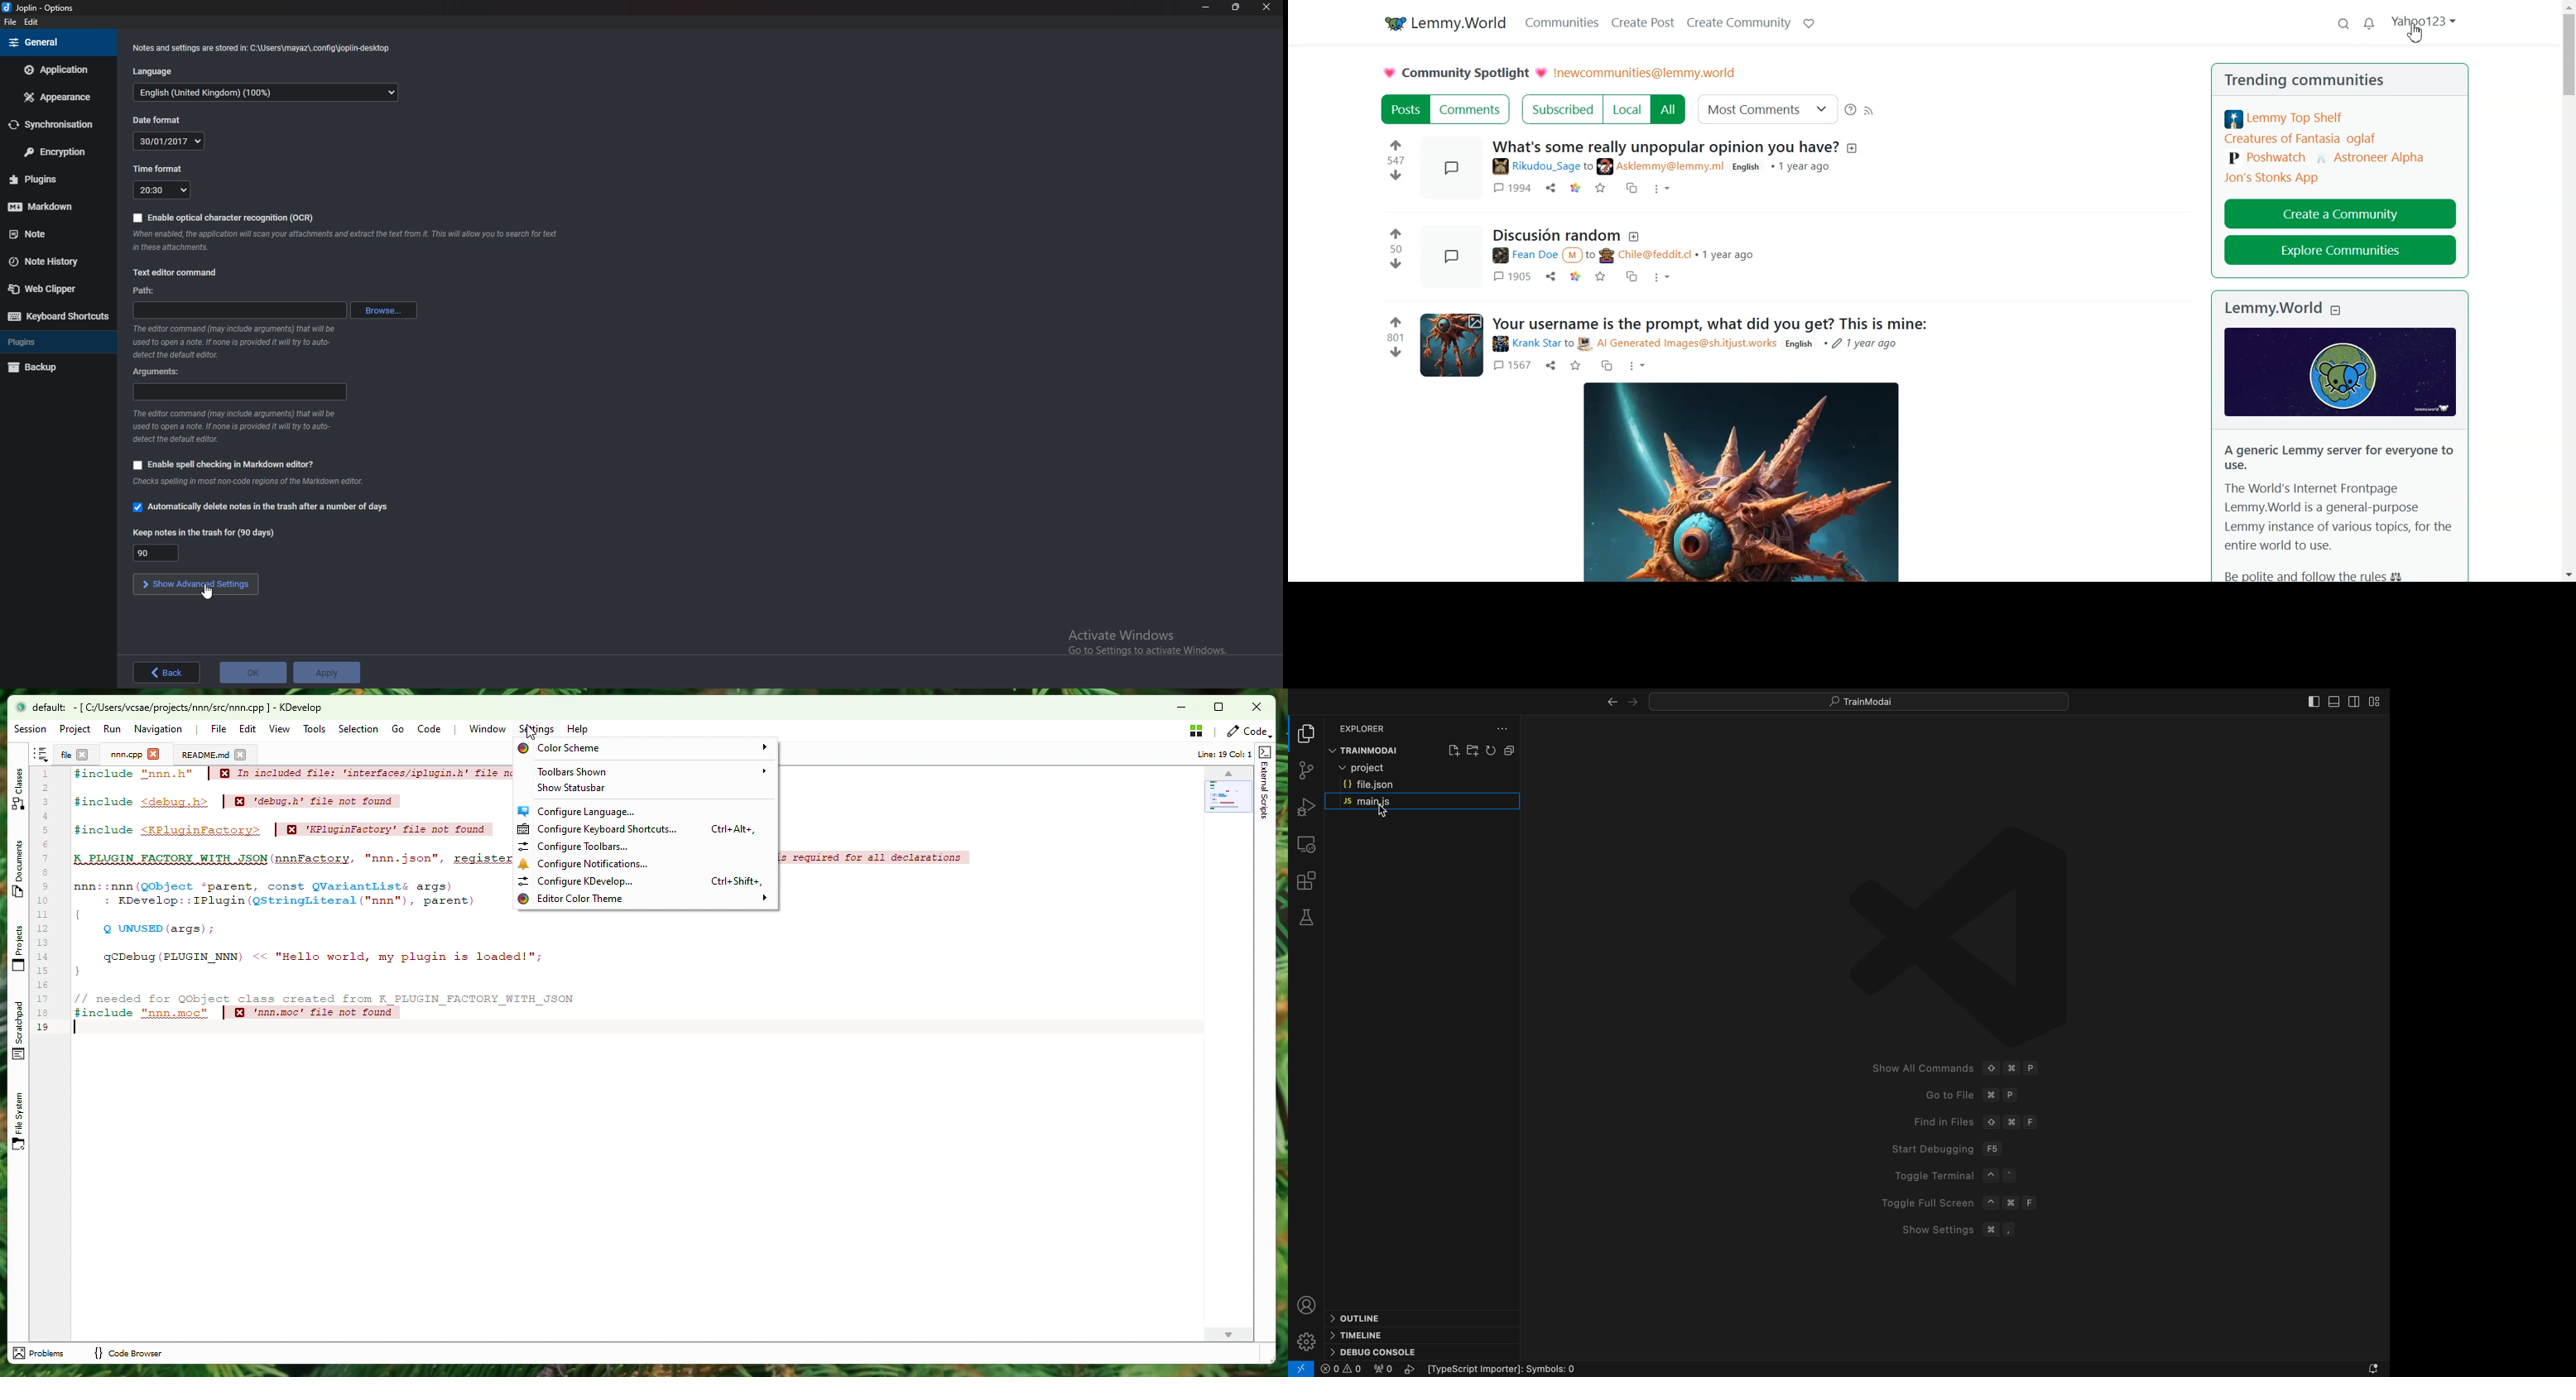 This screenshot has height=1400, width=2576. What do you see at coordinates (45, 235) in the screenshot?
I see `note` at bounding box center [45, 235].